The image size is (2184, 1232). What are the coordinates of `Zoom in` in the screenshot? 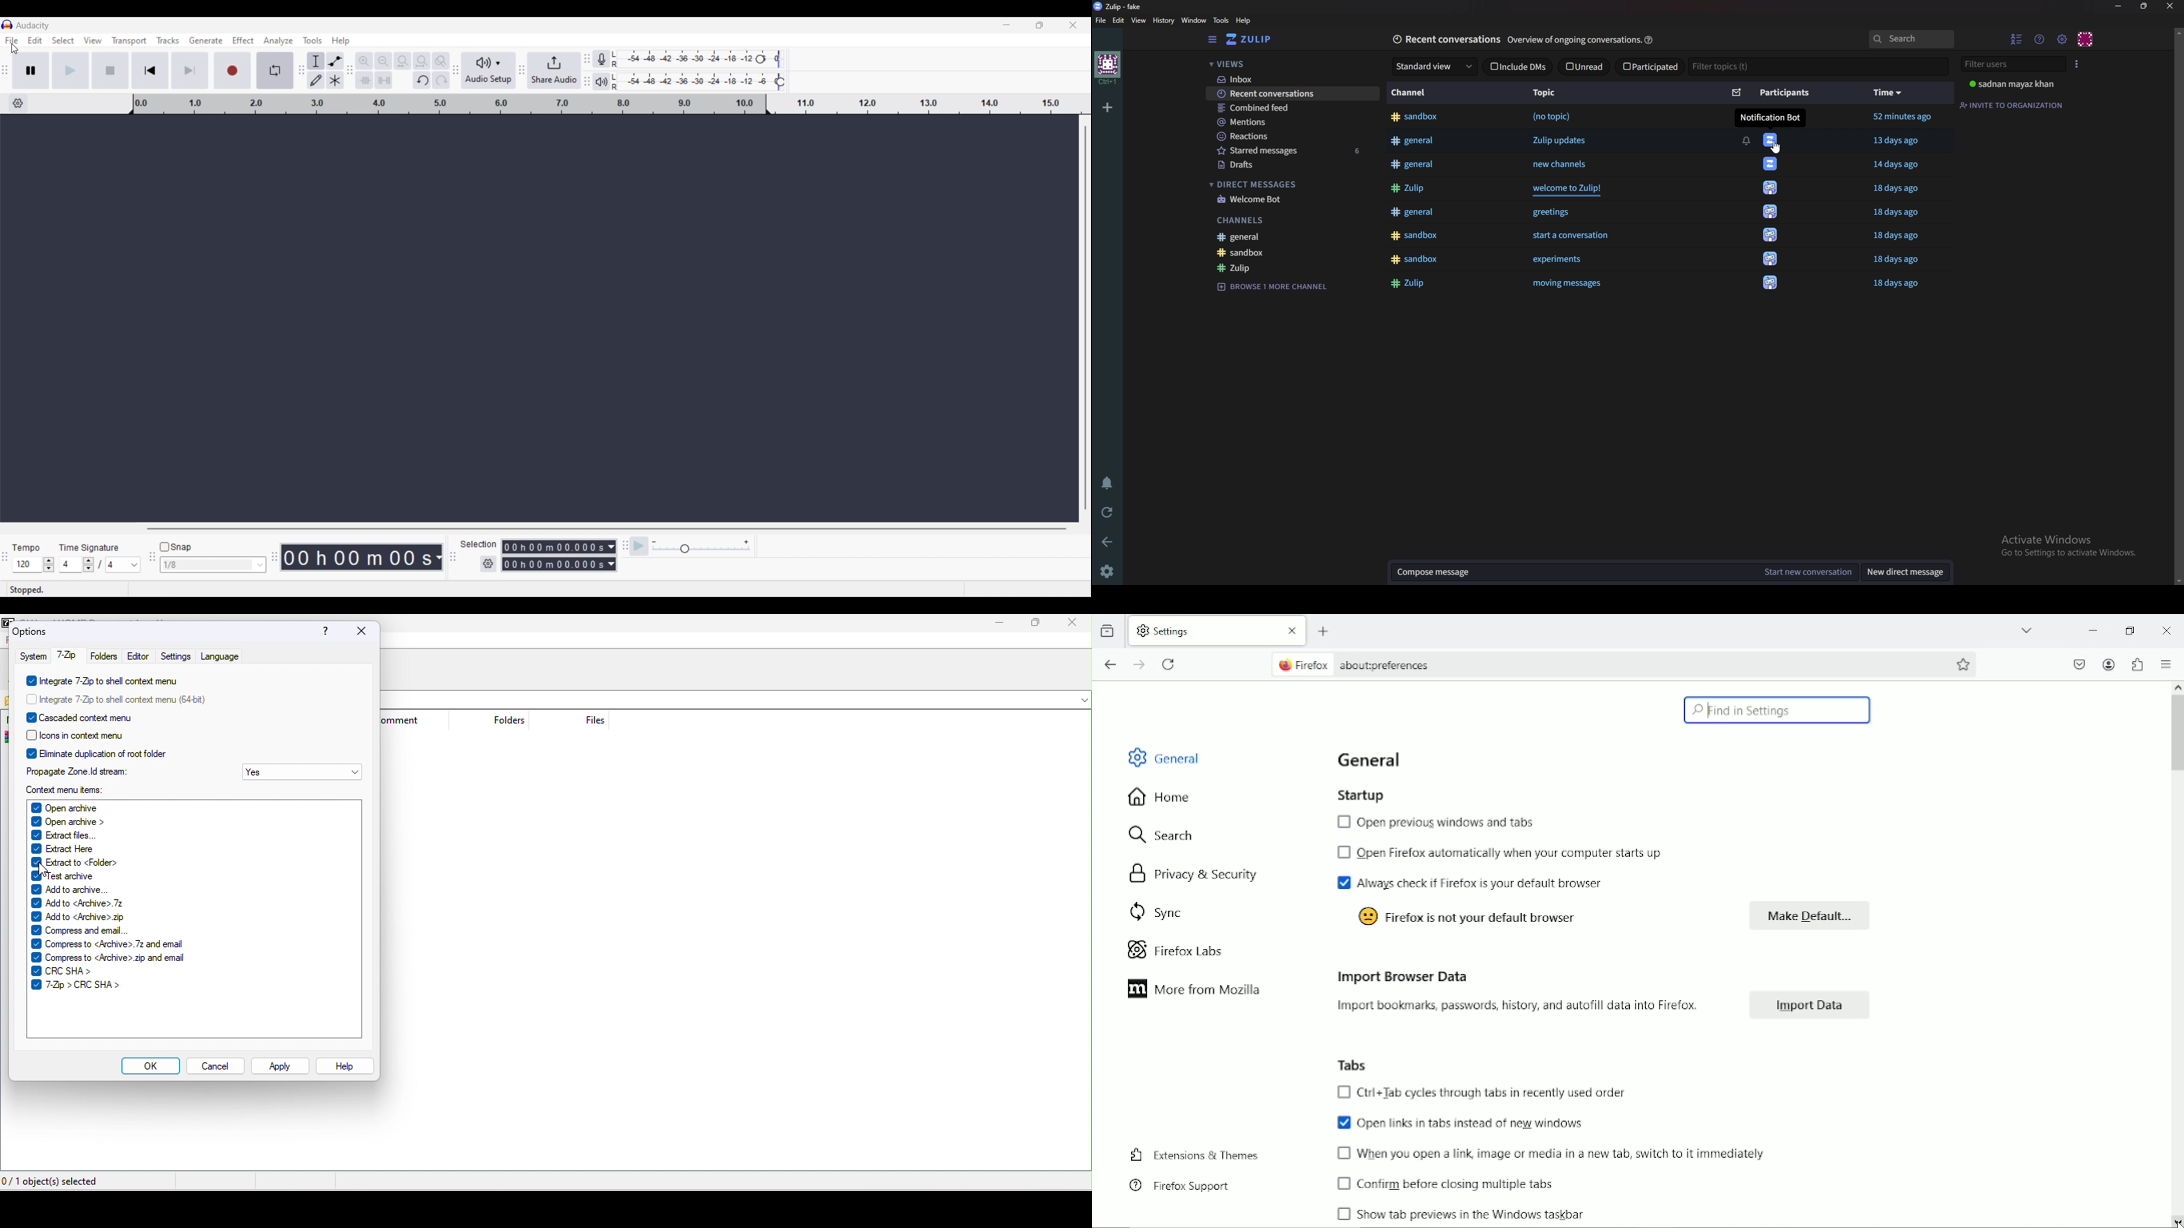 It's located at (366, 61).